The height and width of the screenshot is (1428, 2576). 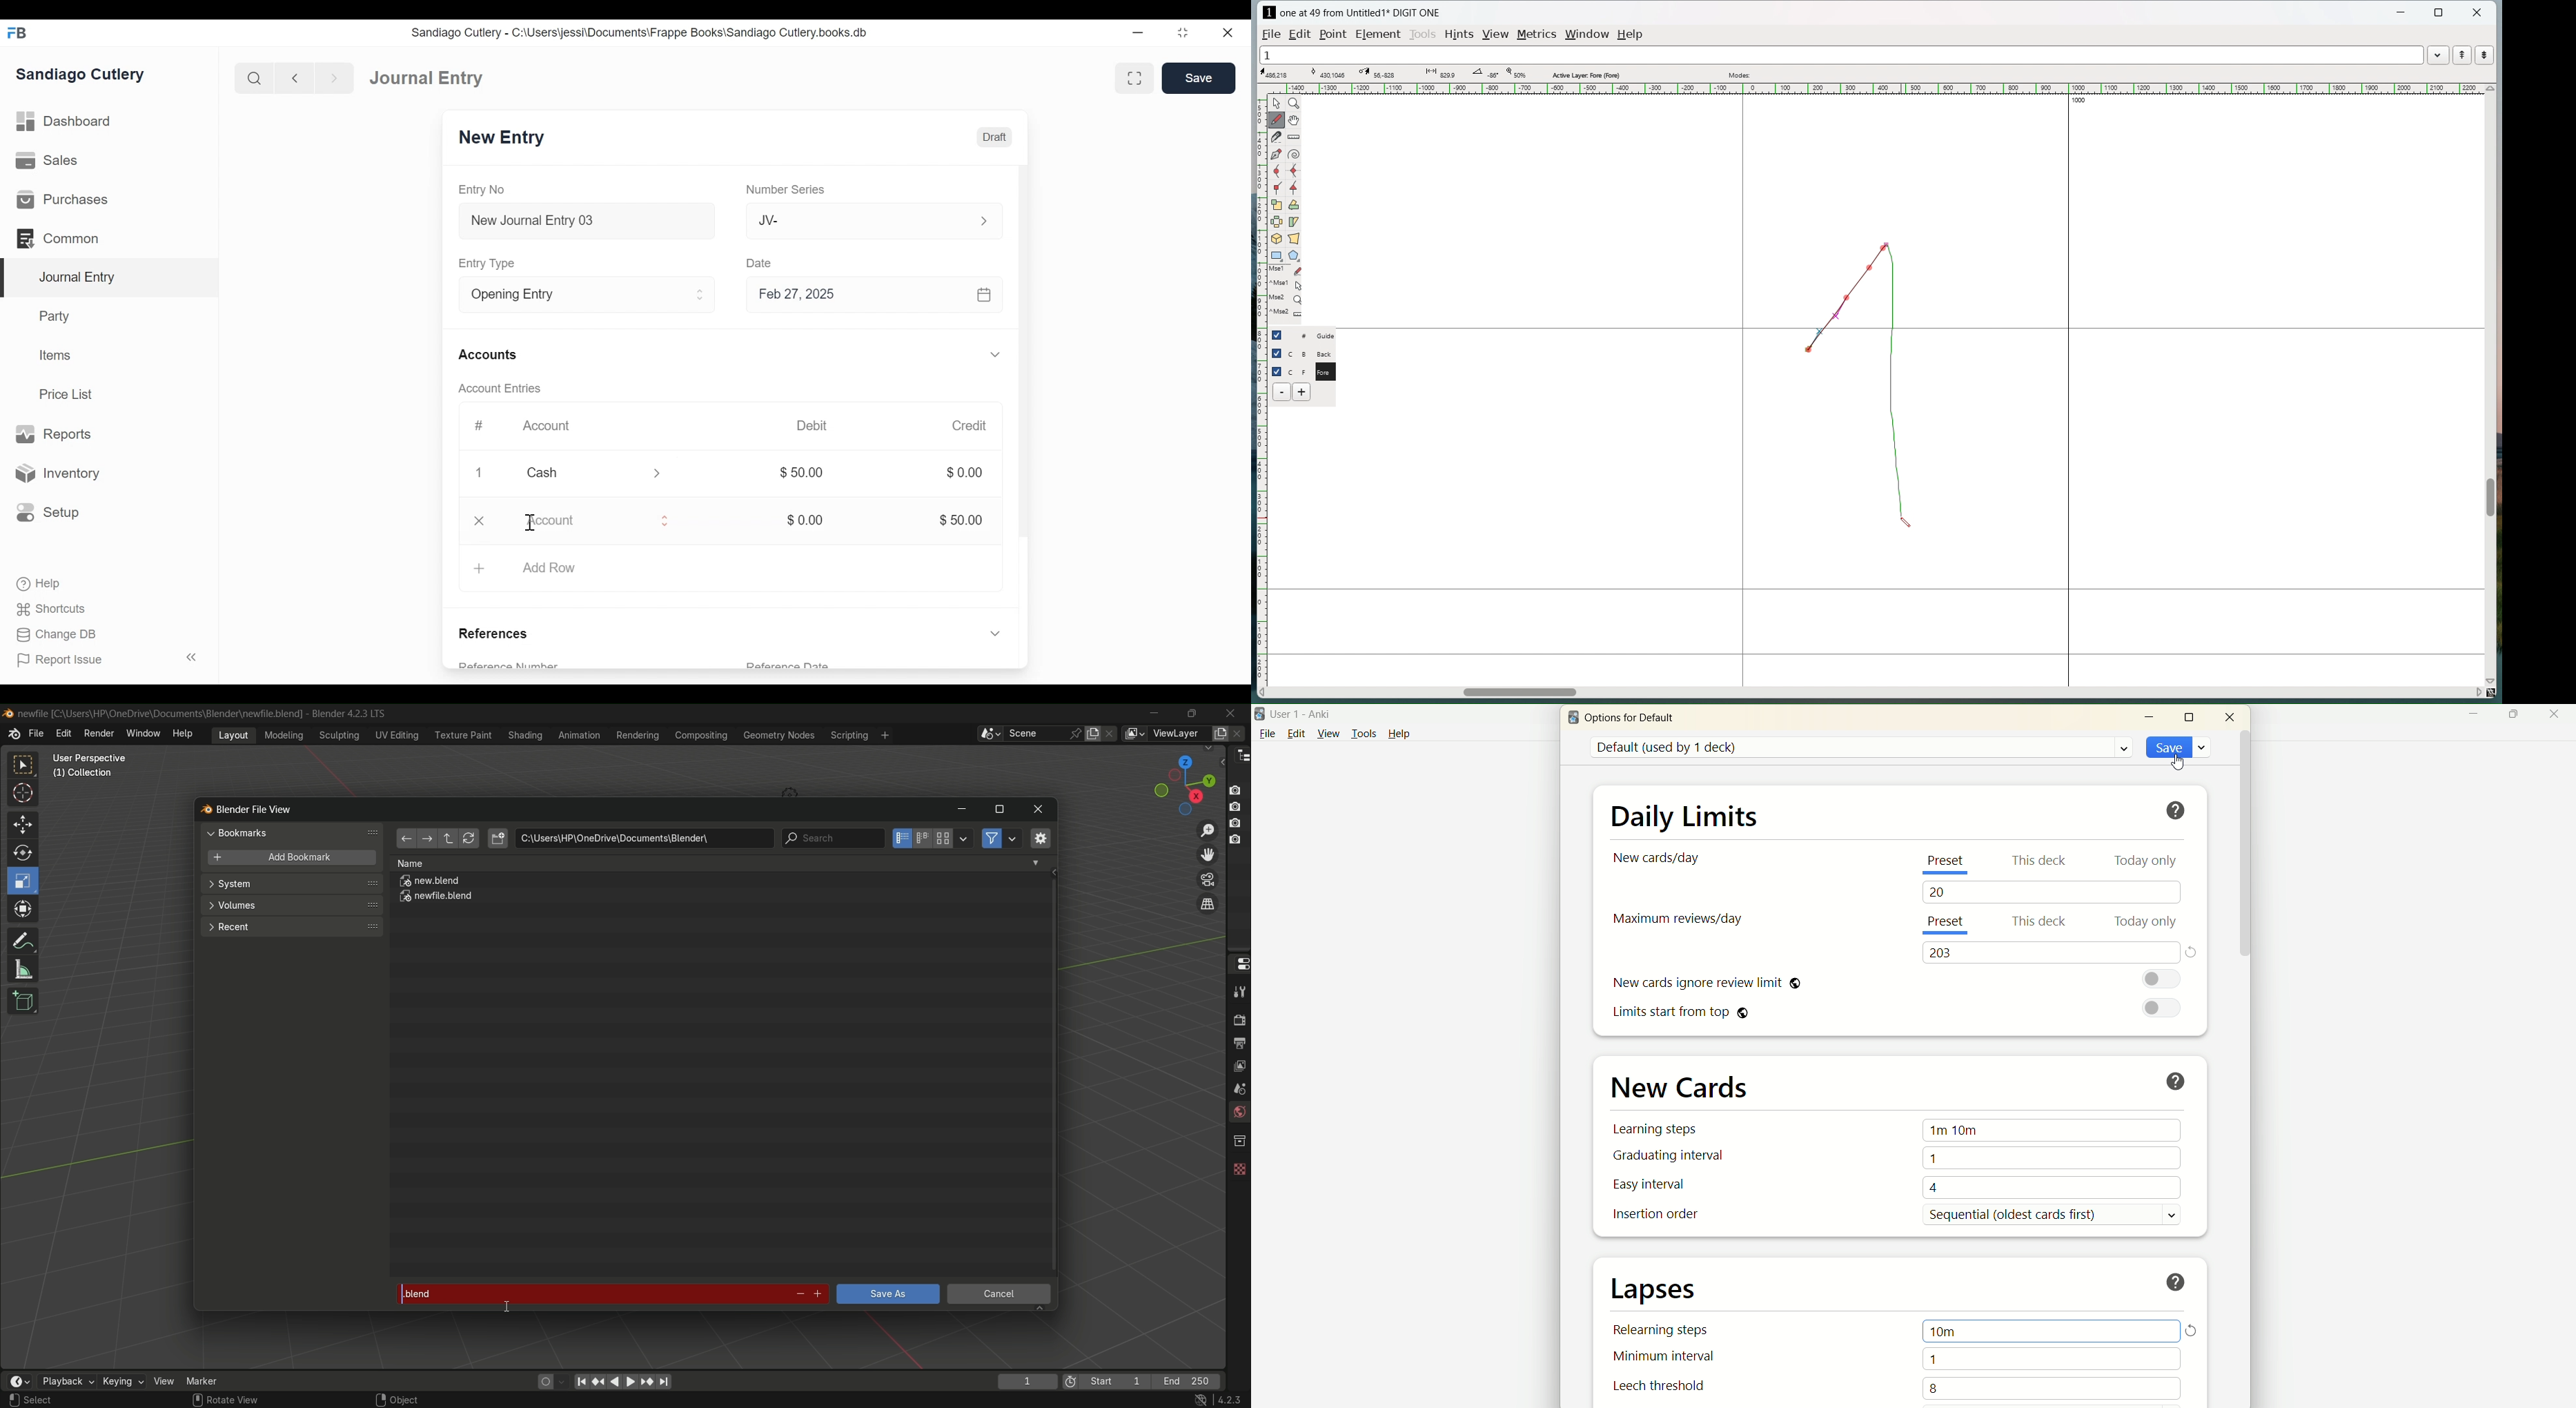 What do you see at coordinates (1293, 171) in the screenshot?
I see `add a curve point always either vertical or horizontal` at bounding box center [1293, 171].